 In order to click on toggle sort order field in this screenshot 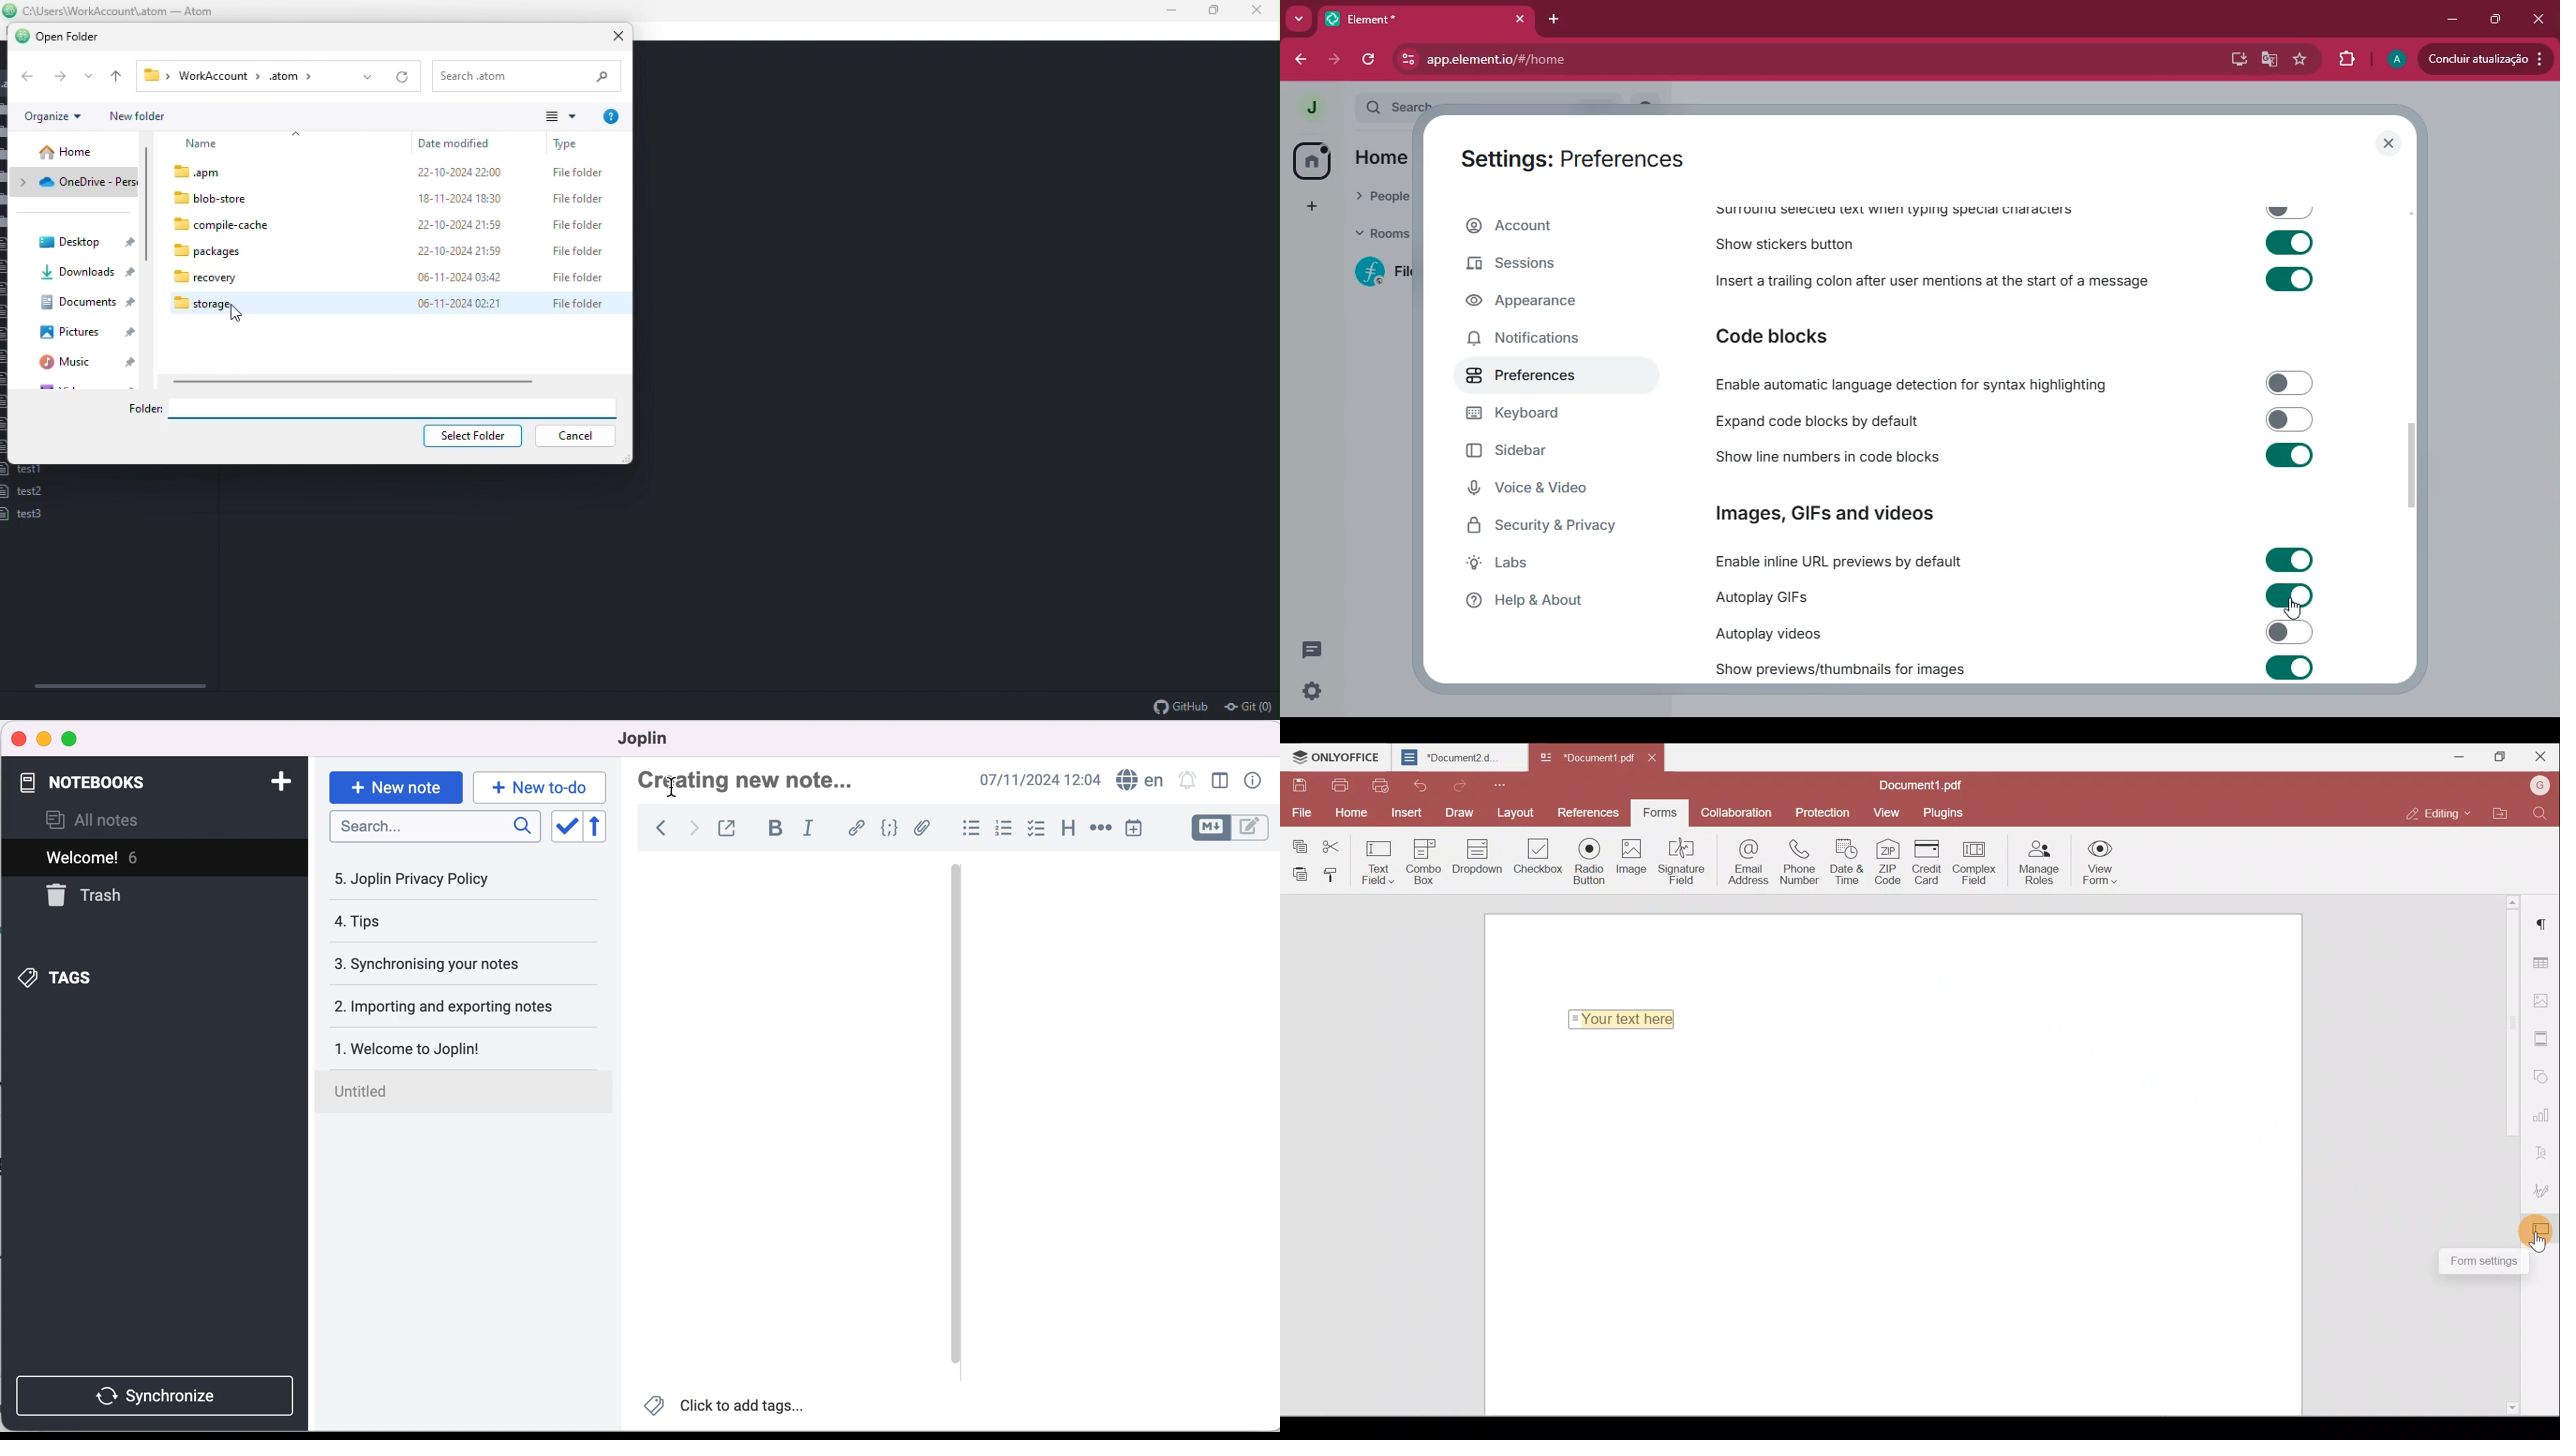, I will do `click(567, 828)`.